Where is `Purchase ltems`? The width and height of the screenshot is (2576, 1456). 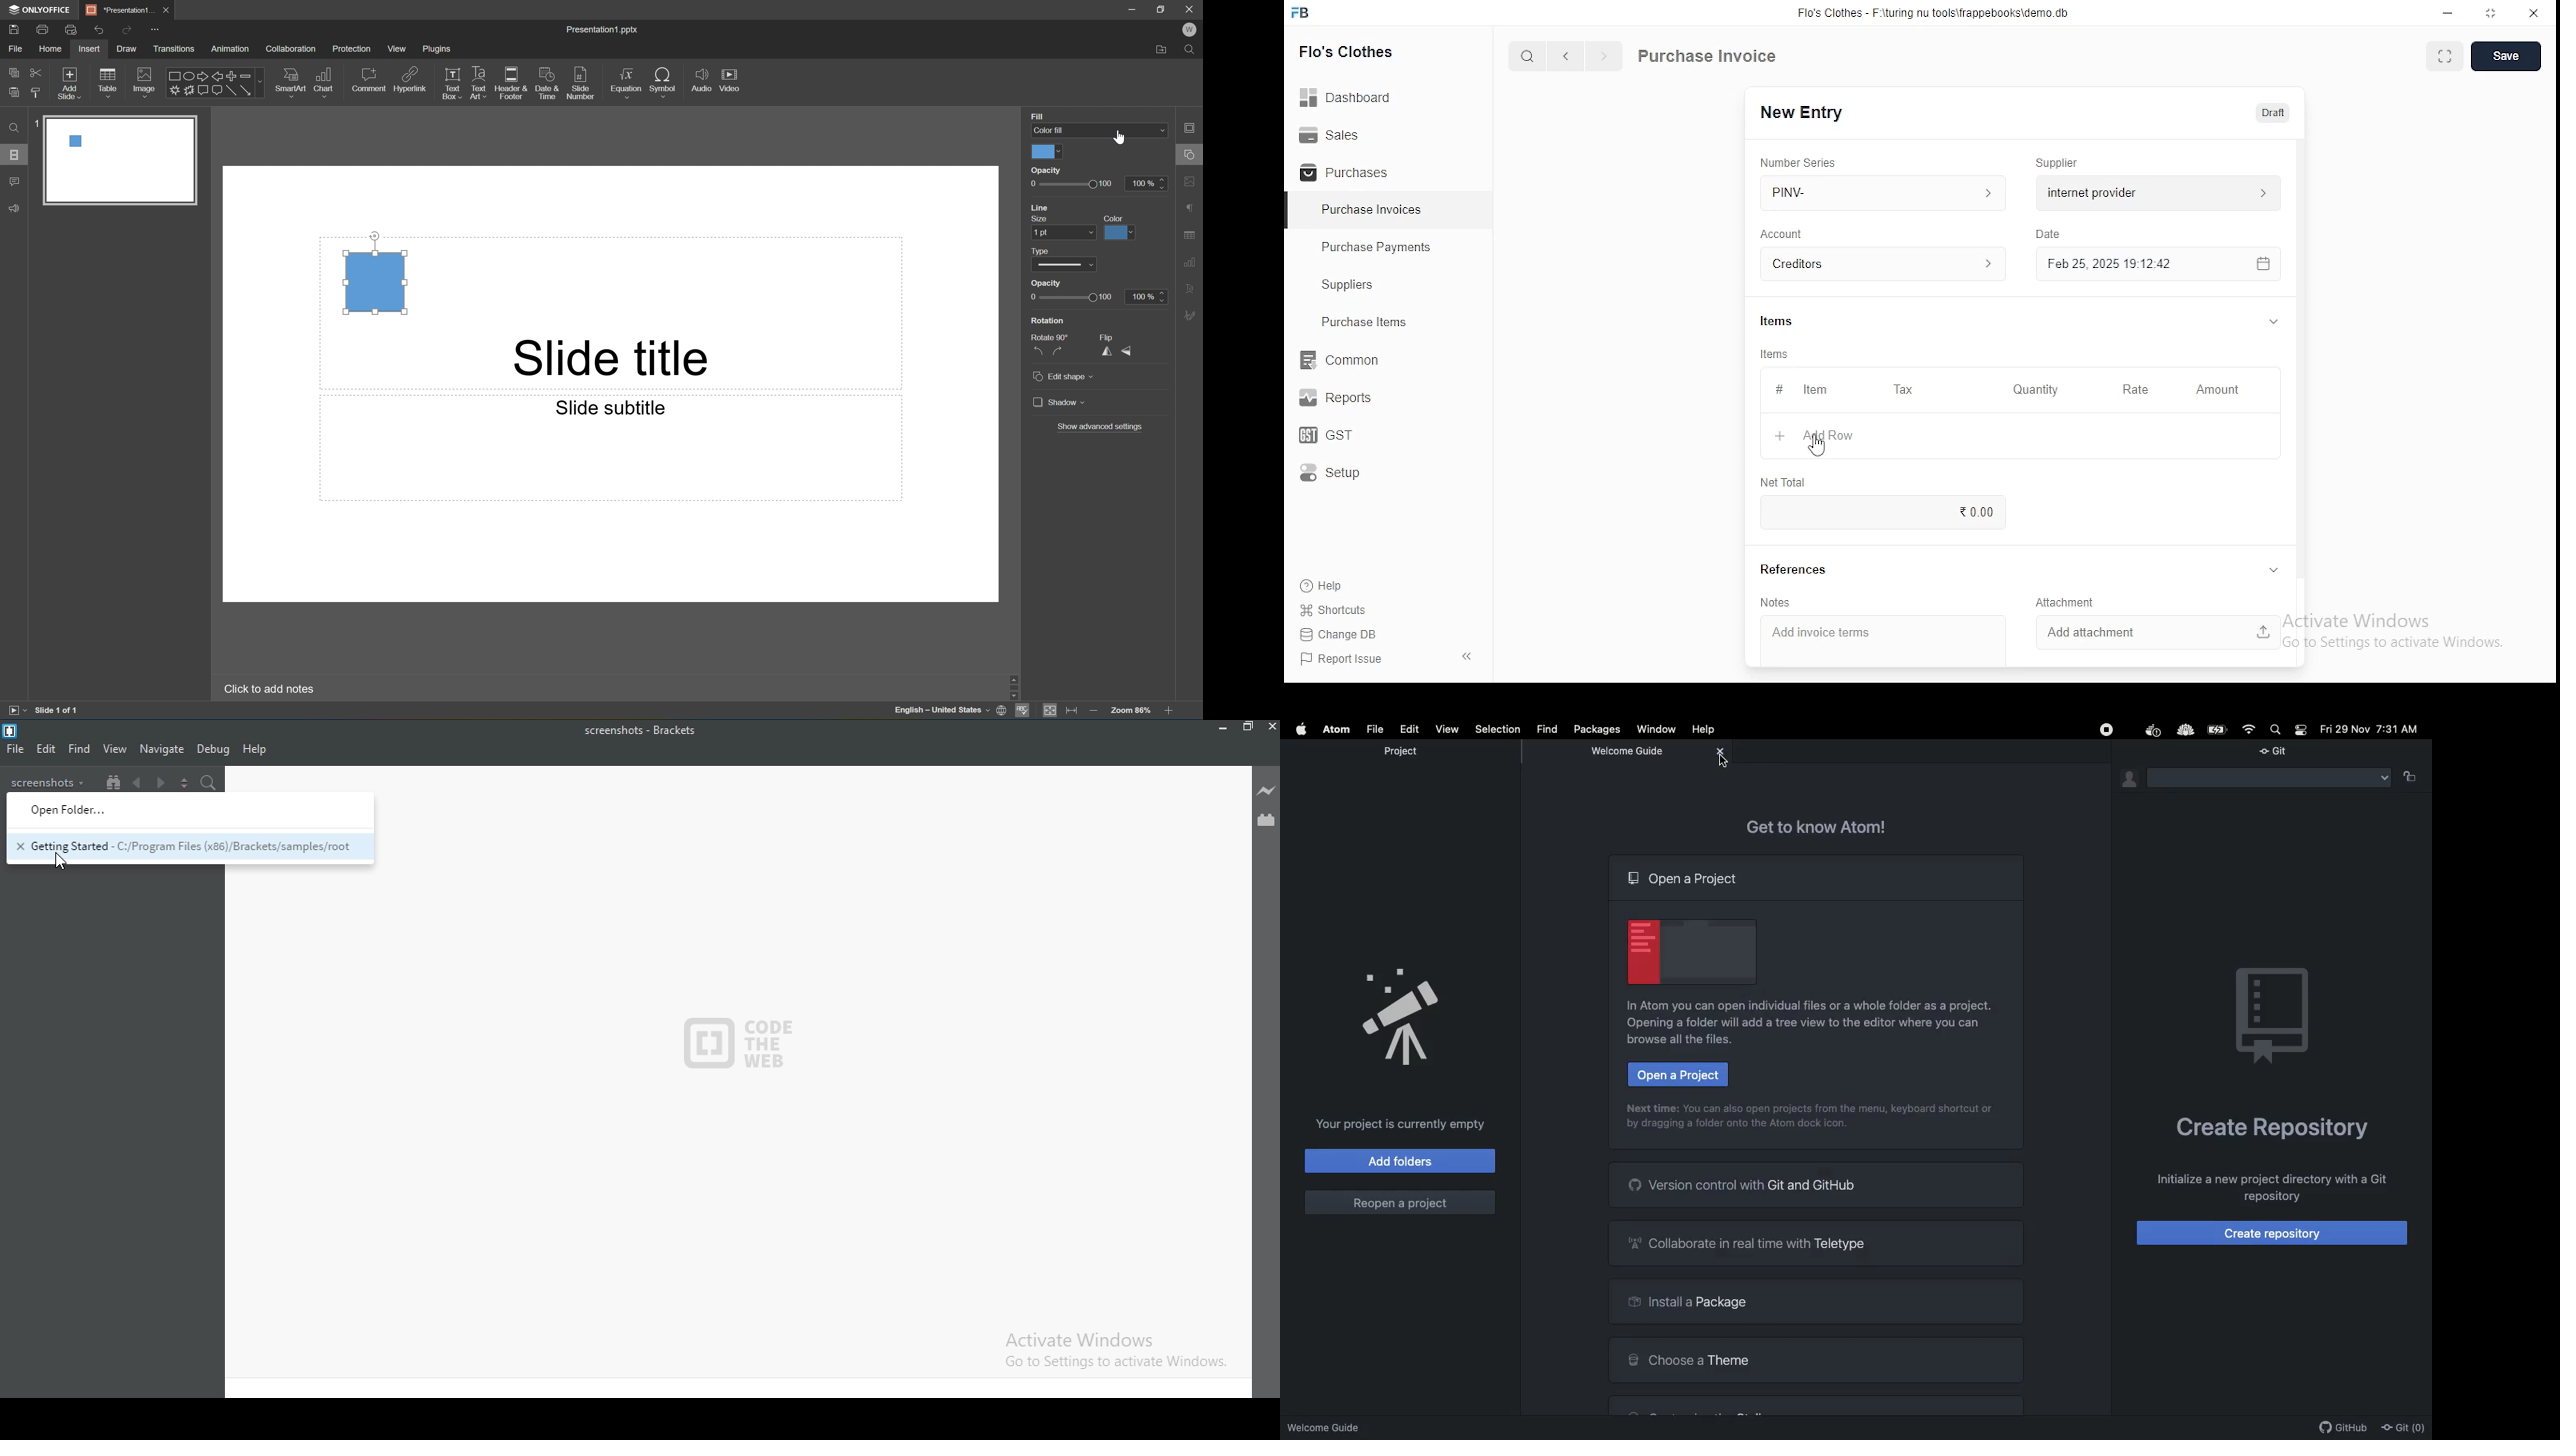 Purchase ltems is located at coordinates (1355, 323).